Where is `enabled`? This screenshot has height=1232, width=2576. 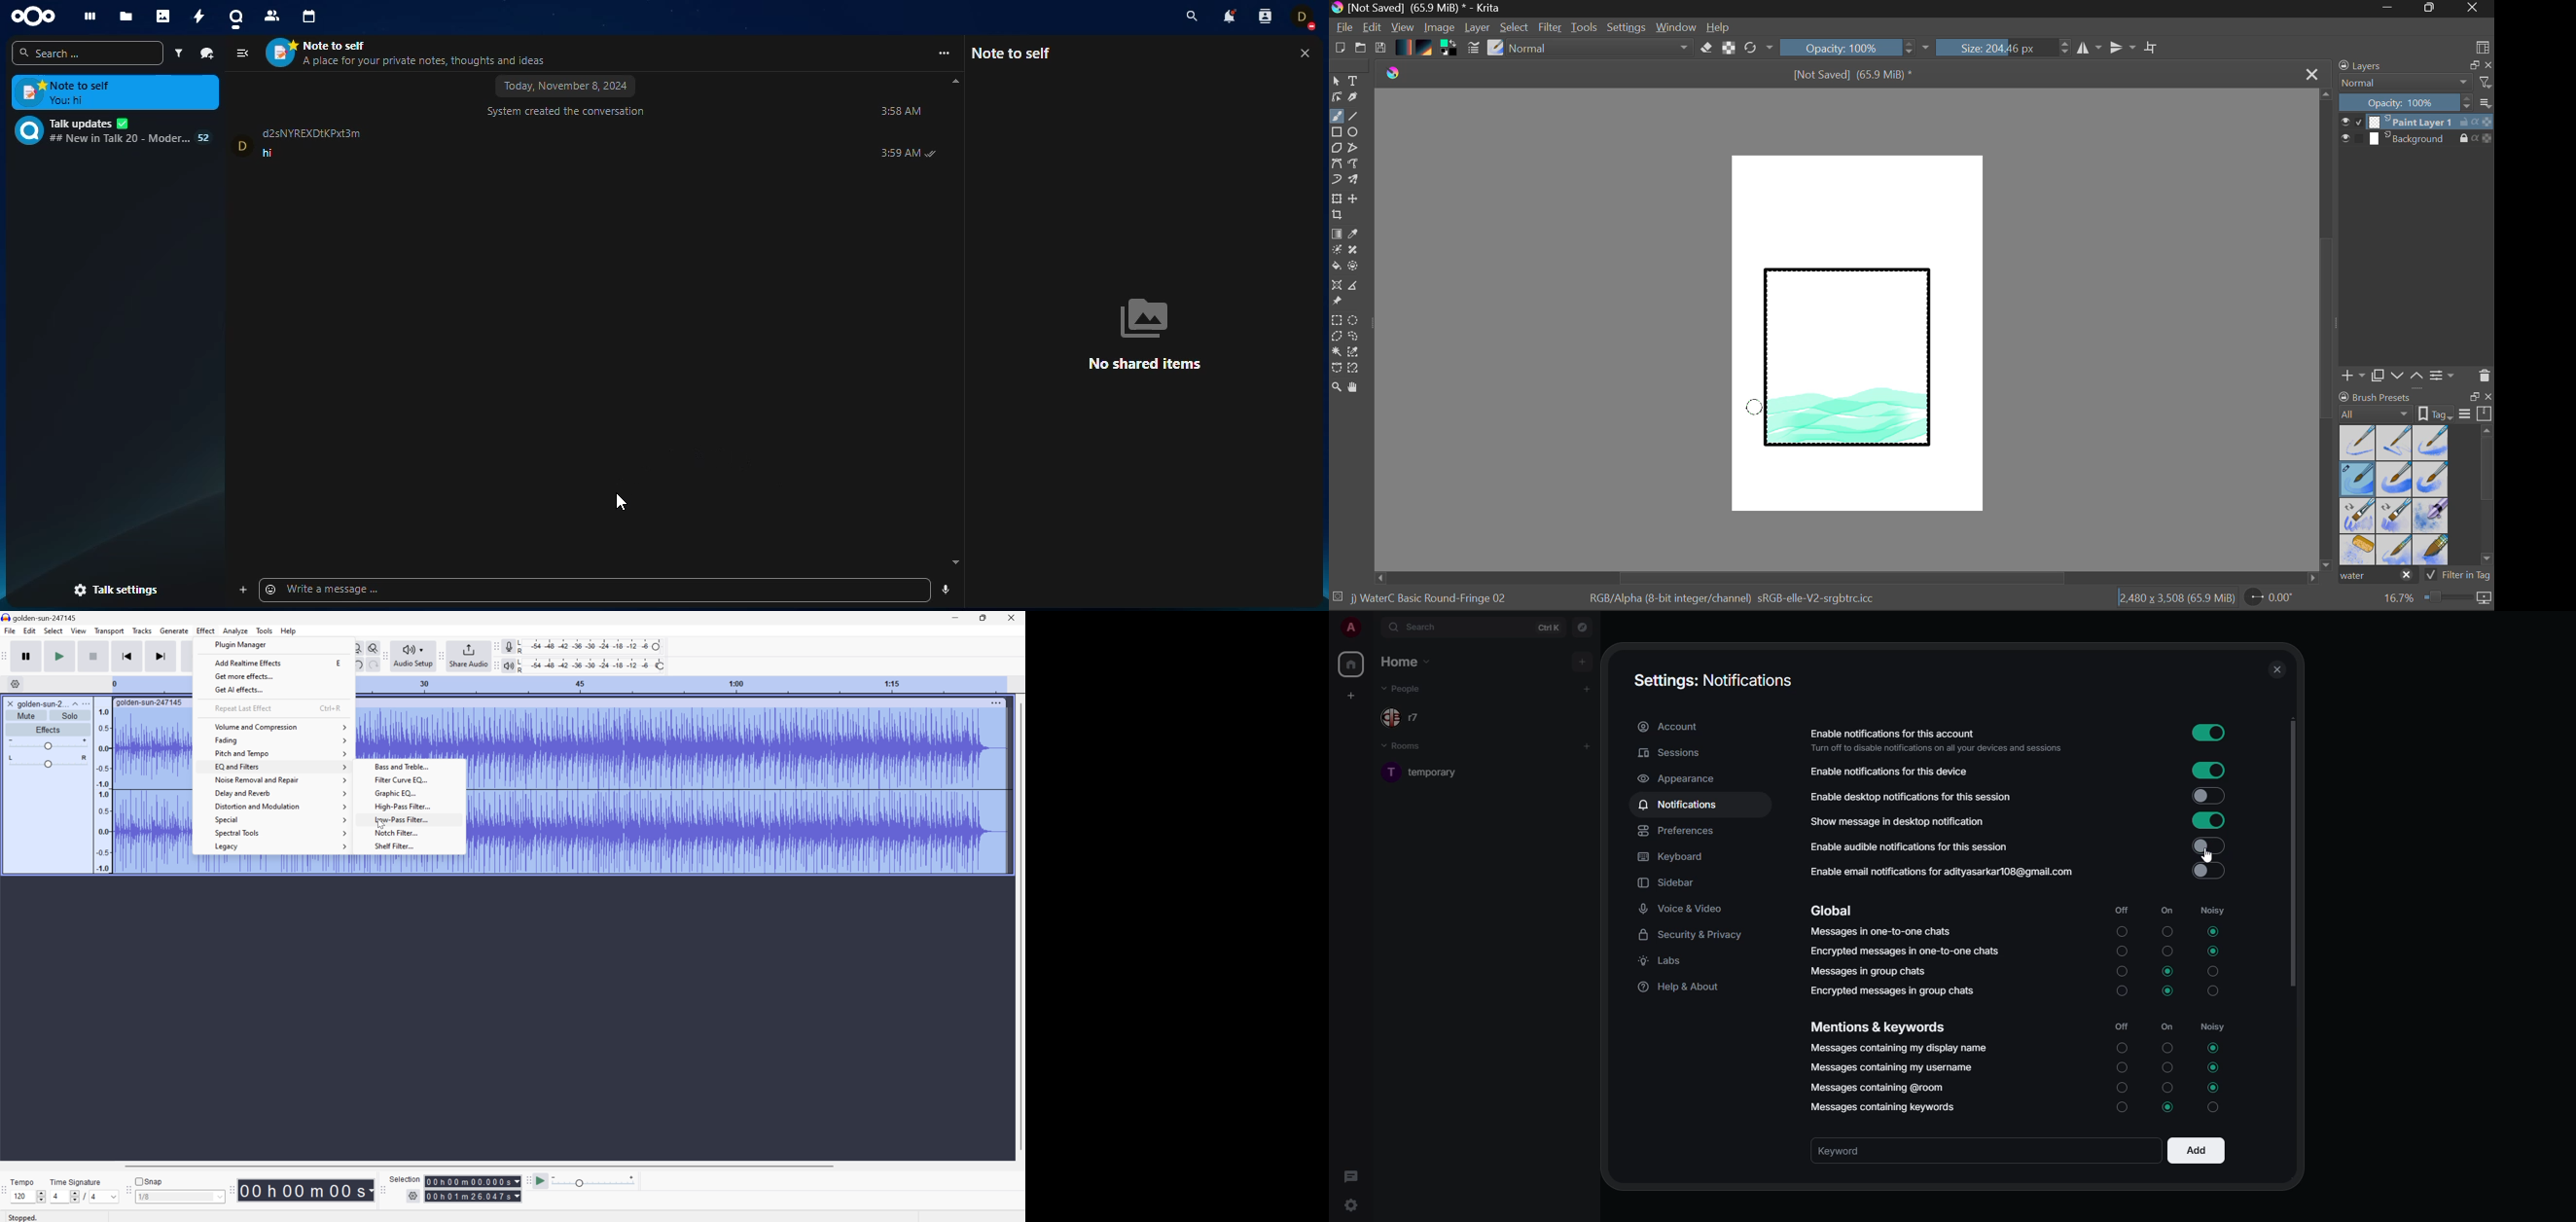
enabled is located at coordinates (2211, 769).